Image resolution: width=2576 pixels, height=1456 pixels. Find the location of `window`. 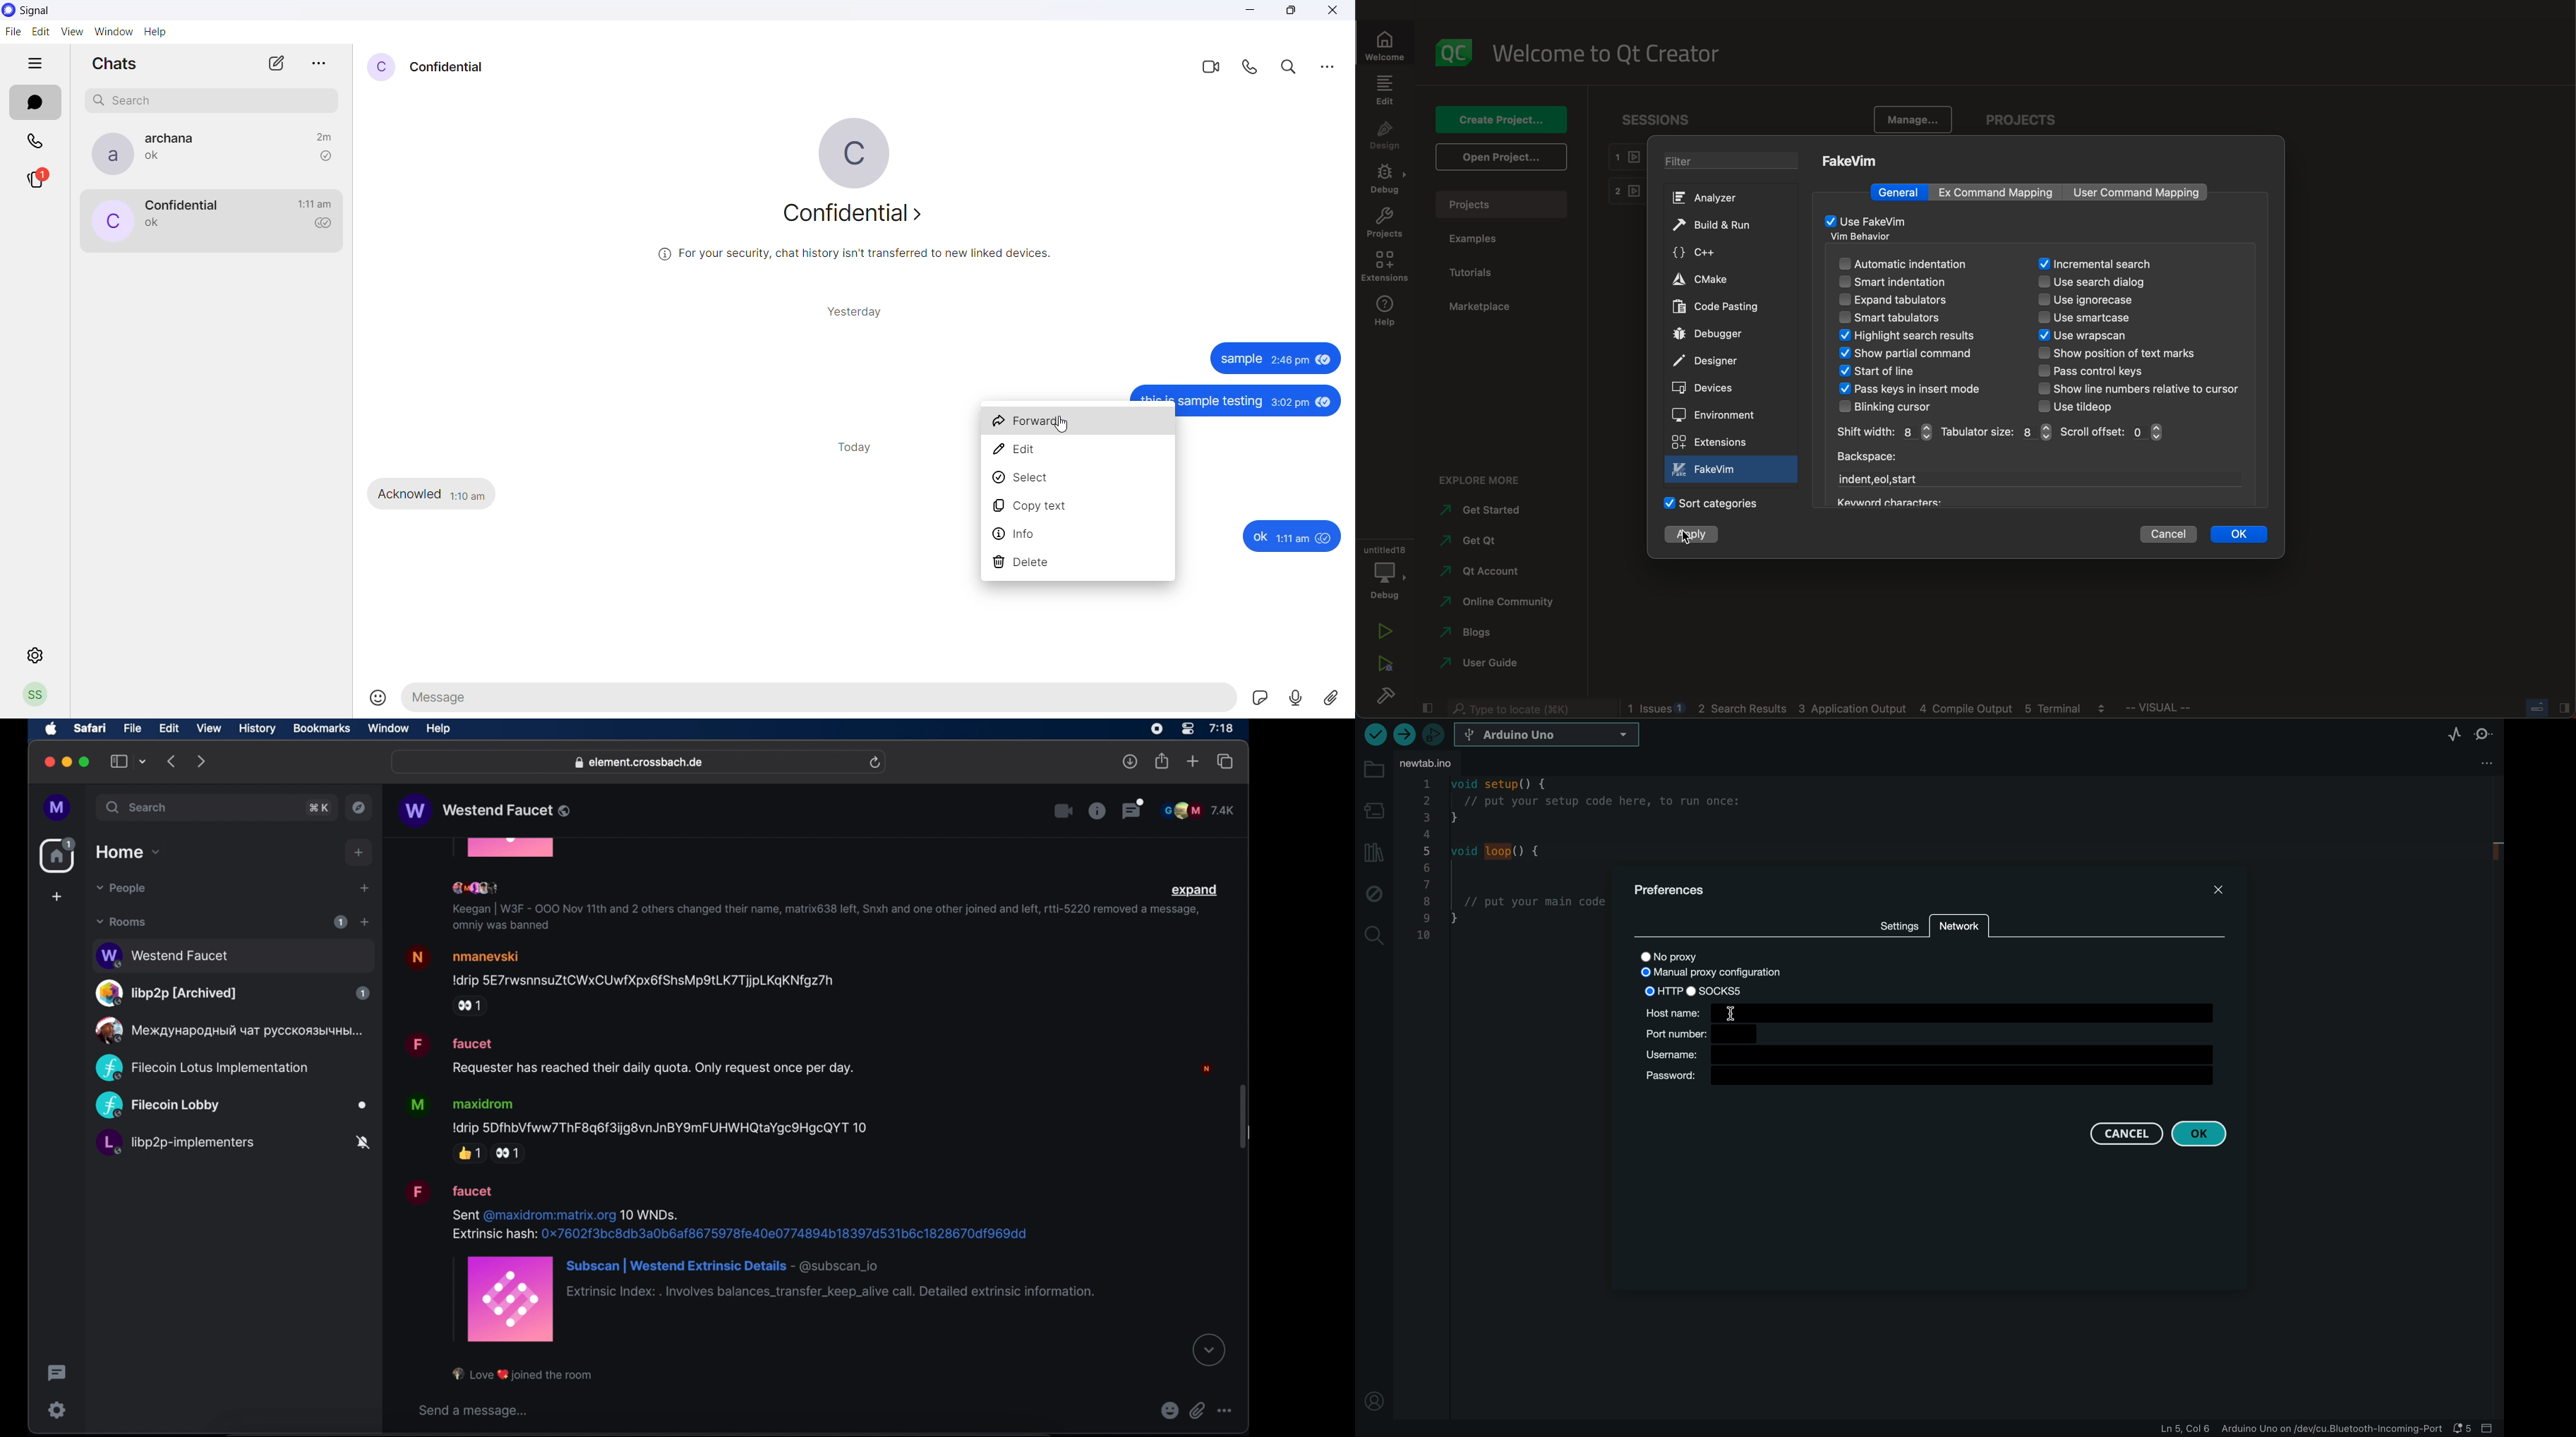

window is located at coordinates (116, 31).